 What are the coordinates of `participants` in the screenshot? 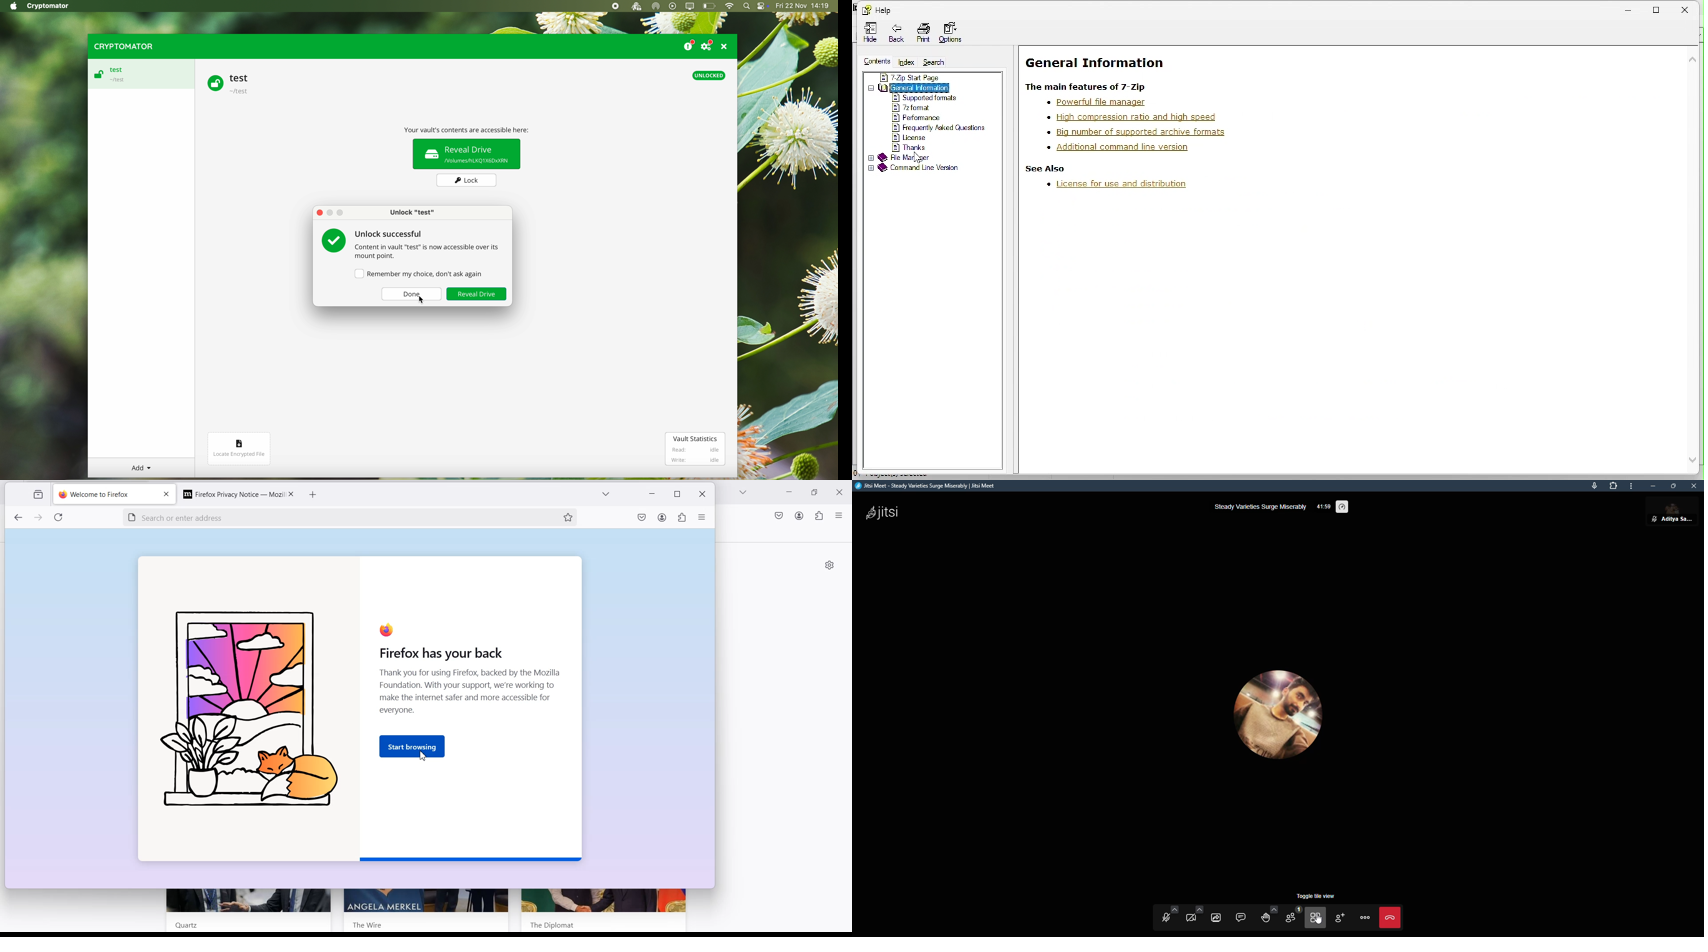 It's located at (1293, 917).